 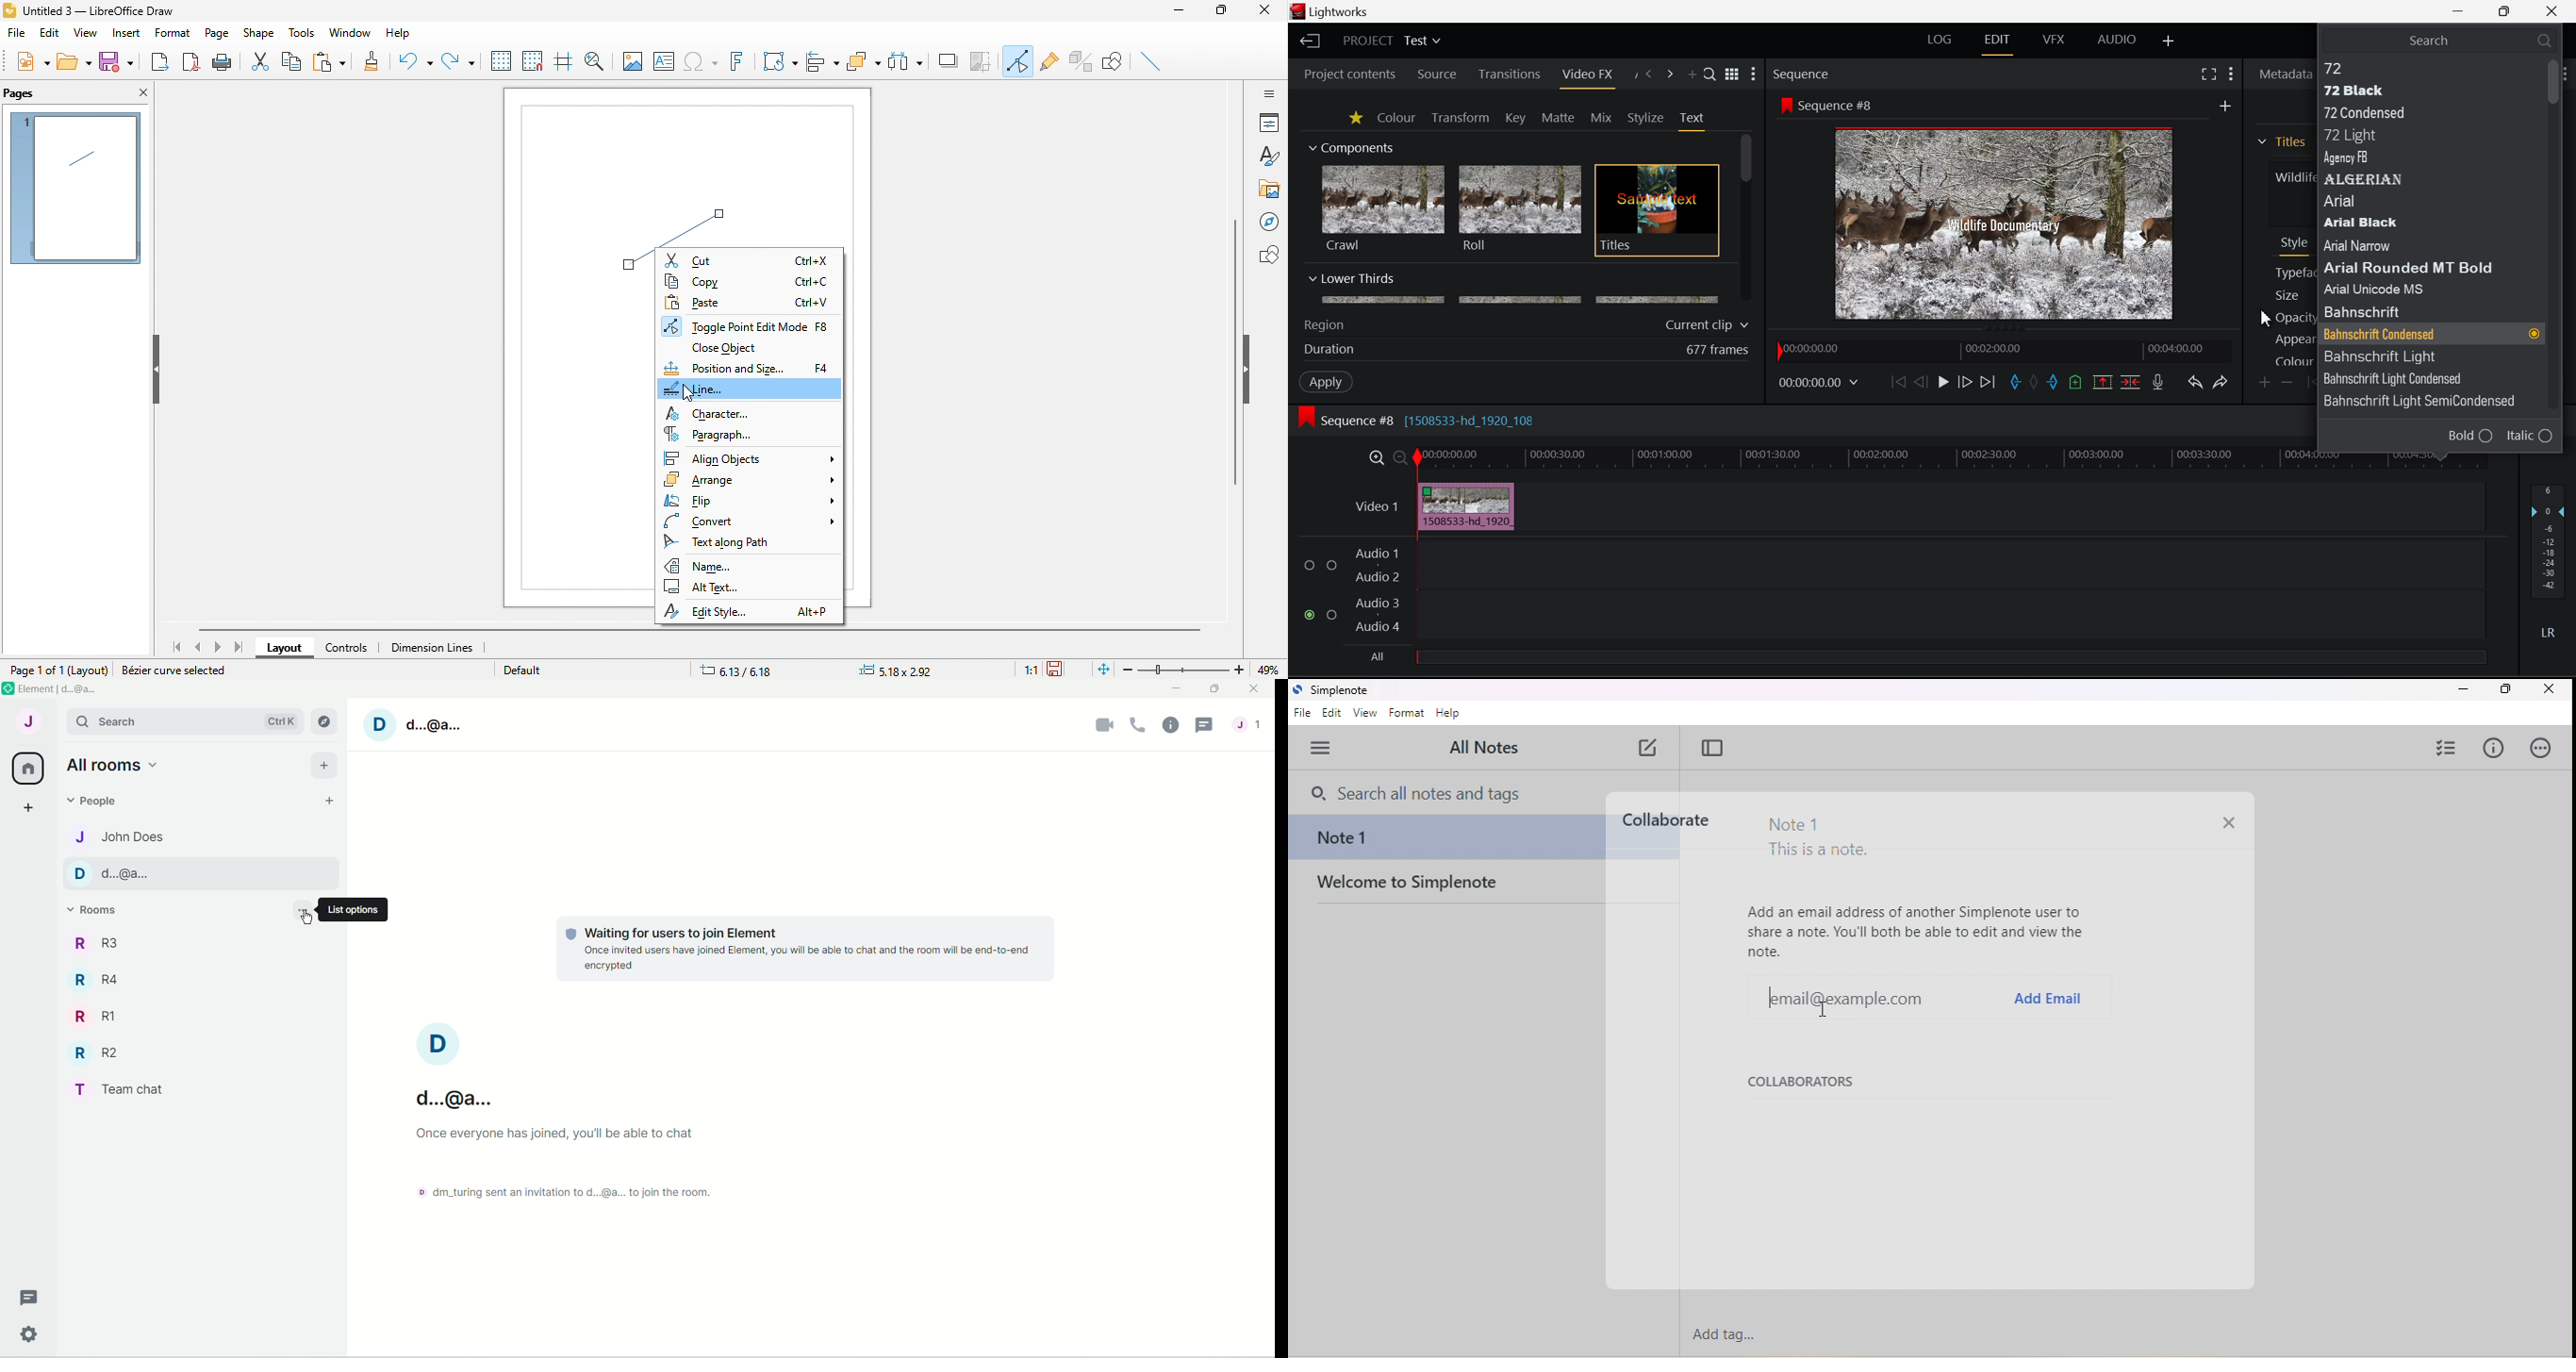 I want to click on new, so click(x=30, y=64).